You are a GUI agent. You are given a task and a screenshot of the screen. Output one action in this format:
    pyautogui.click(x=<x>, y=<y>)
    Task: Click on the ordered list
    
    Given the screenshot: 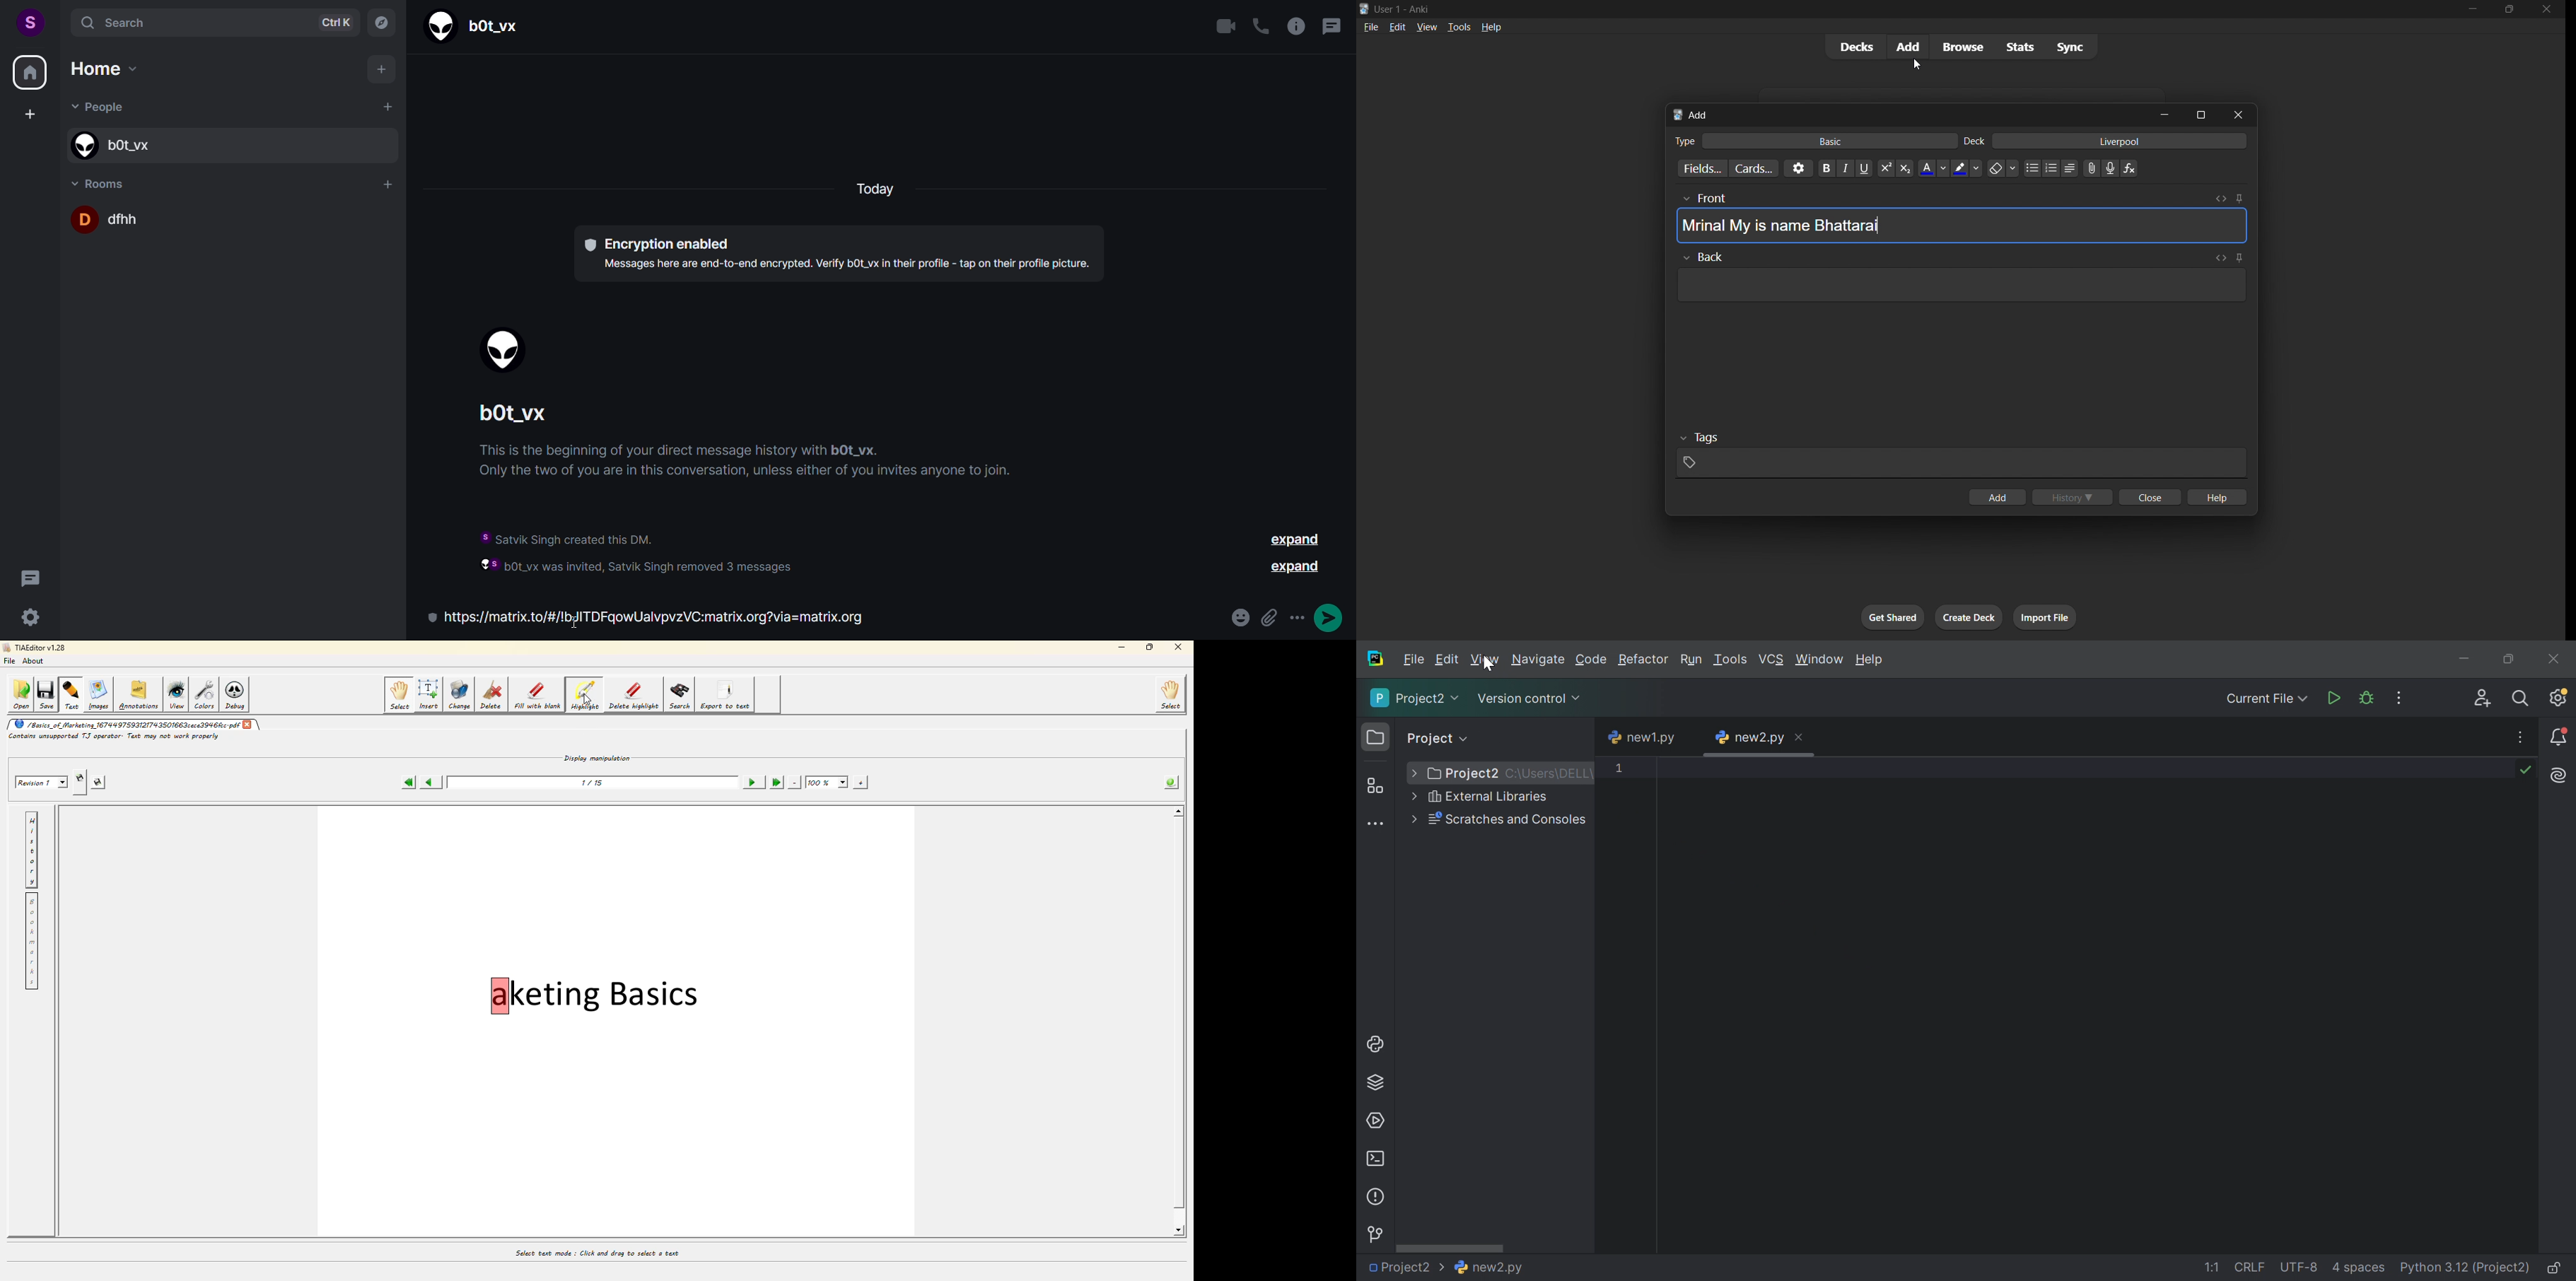 What is the action you would take?
    pyautogui.click(x=2054, y=168)
    